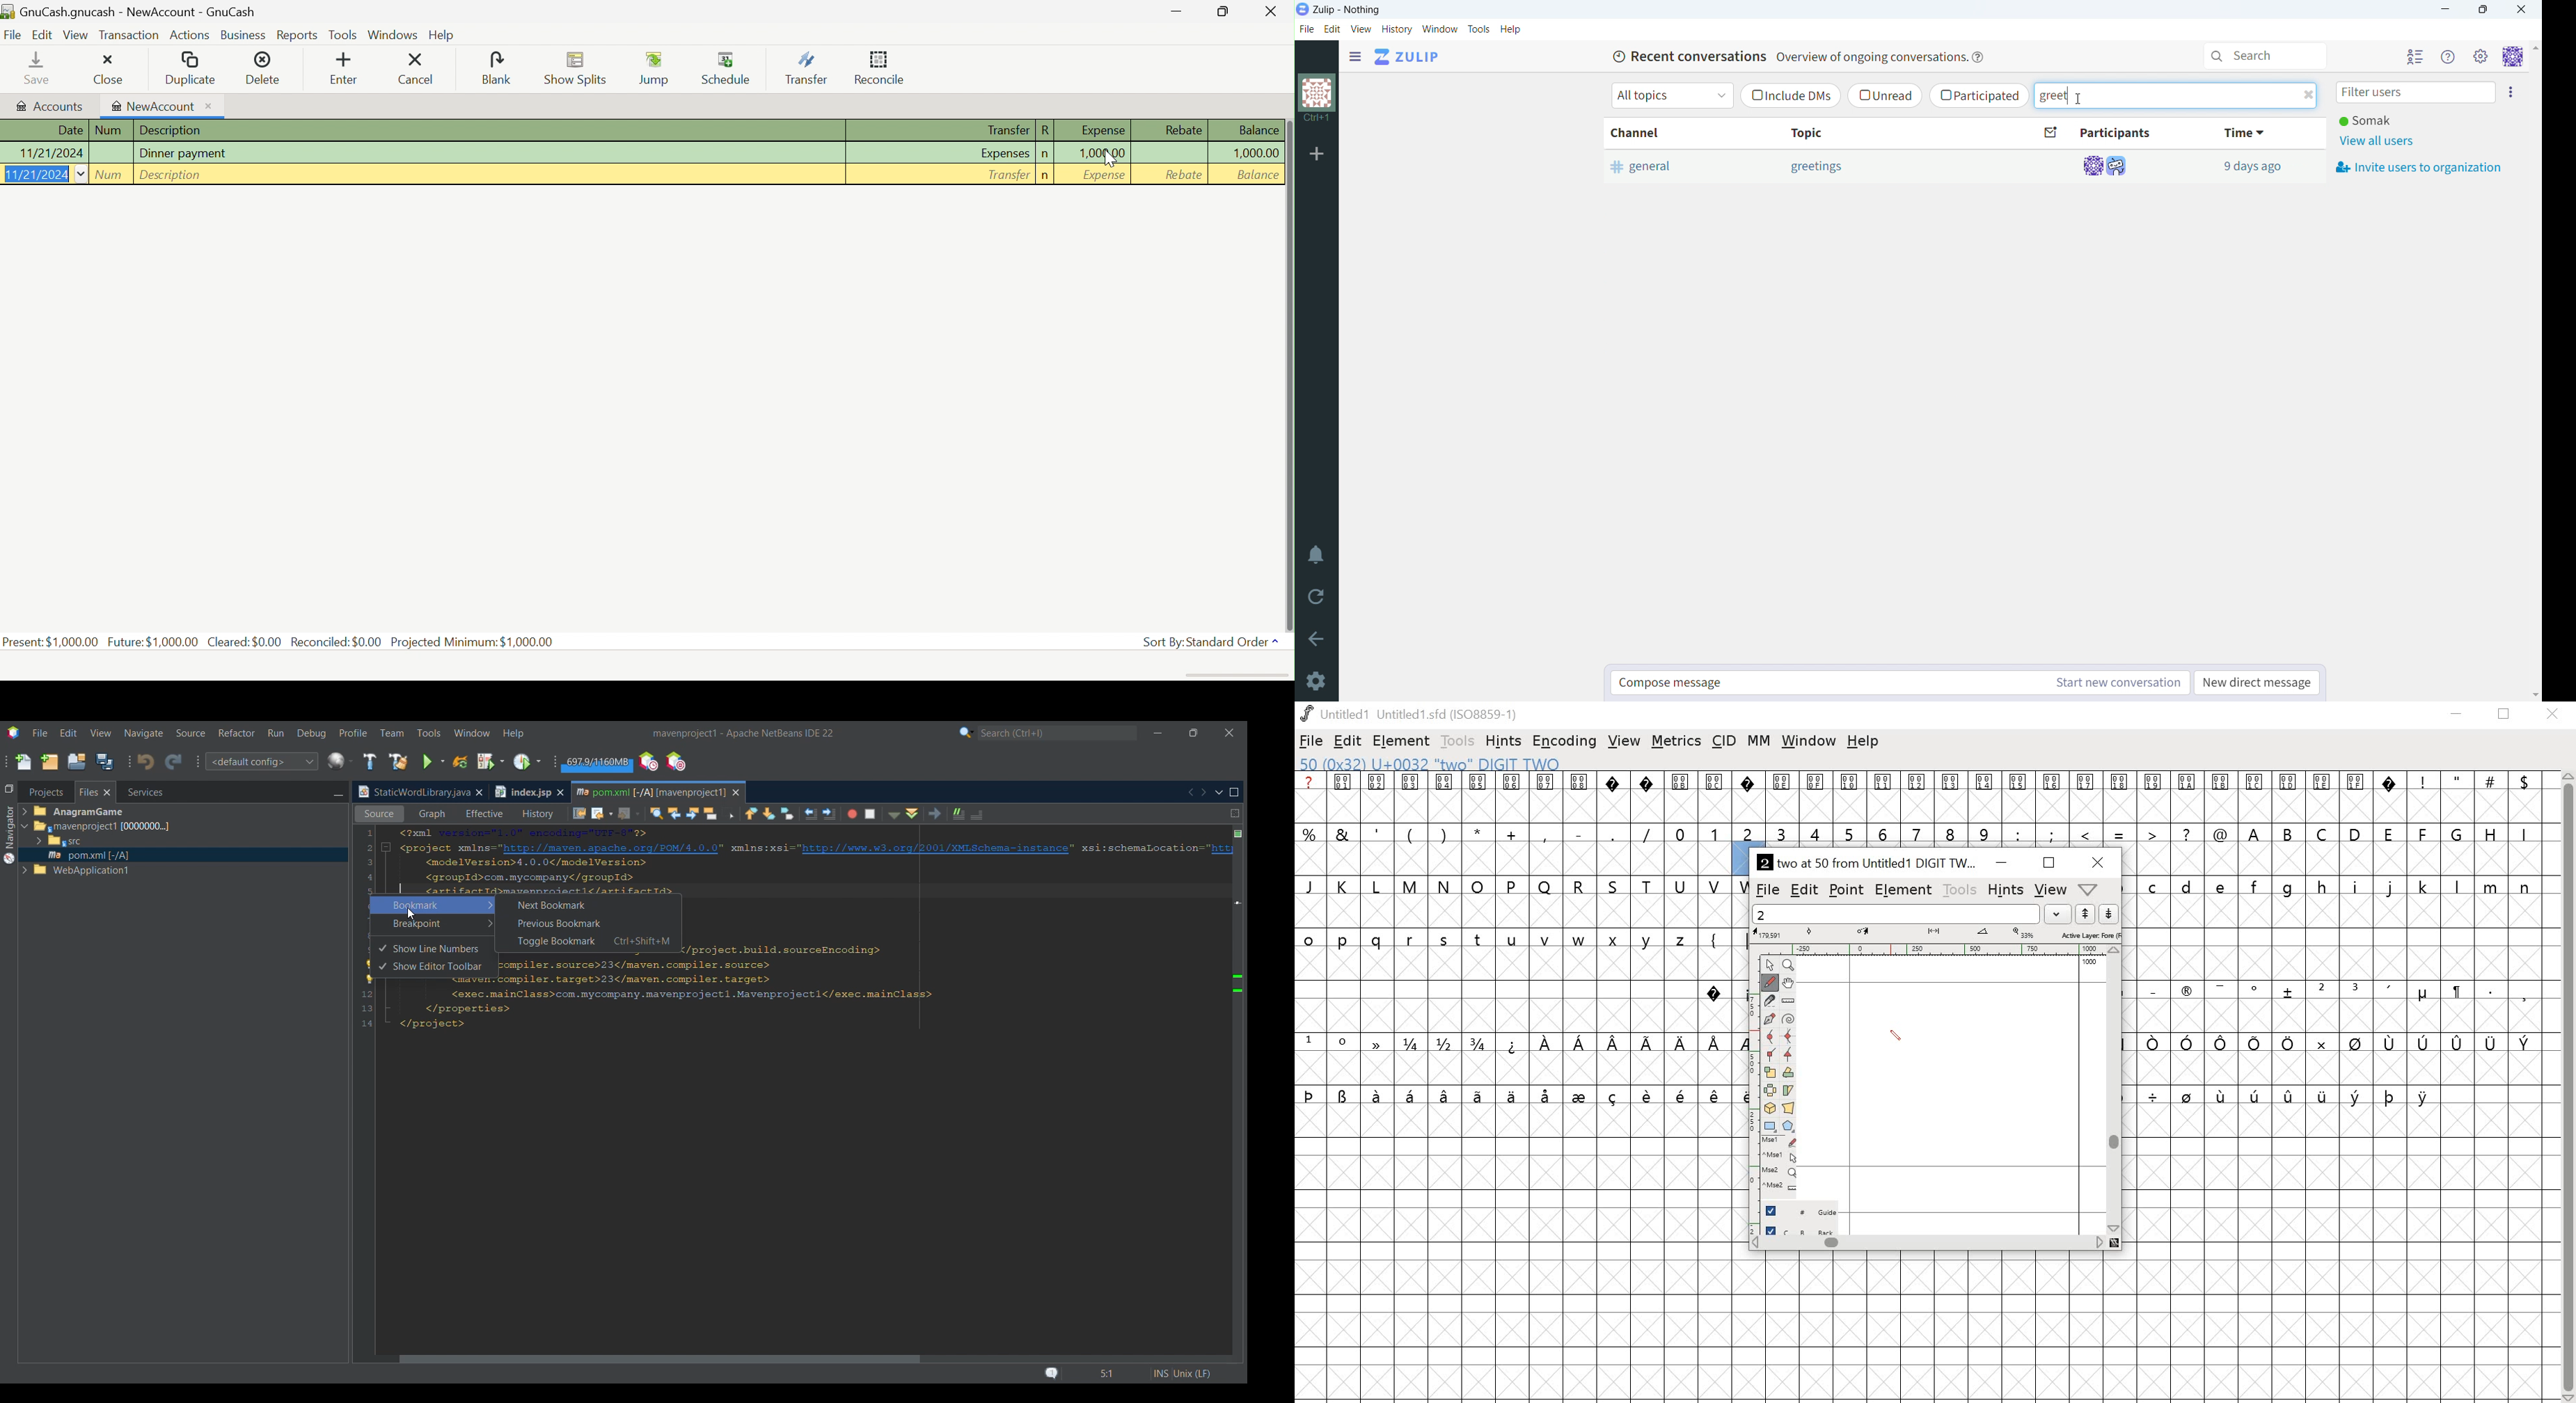 This screenshot has width=2576, height=1428. Describe the element at coordinates (1440, 29) in the screenshot. I see `window` at that location.